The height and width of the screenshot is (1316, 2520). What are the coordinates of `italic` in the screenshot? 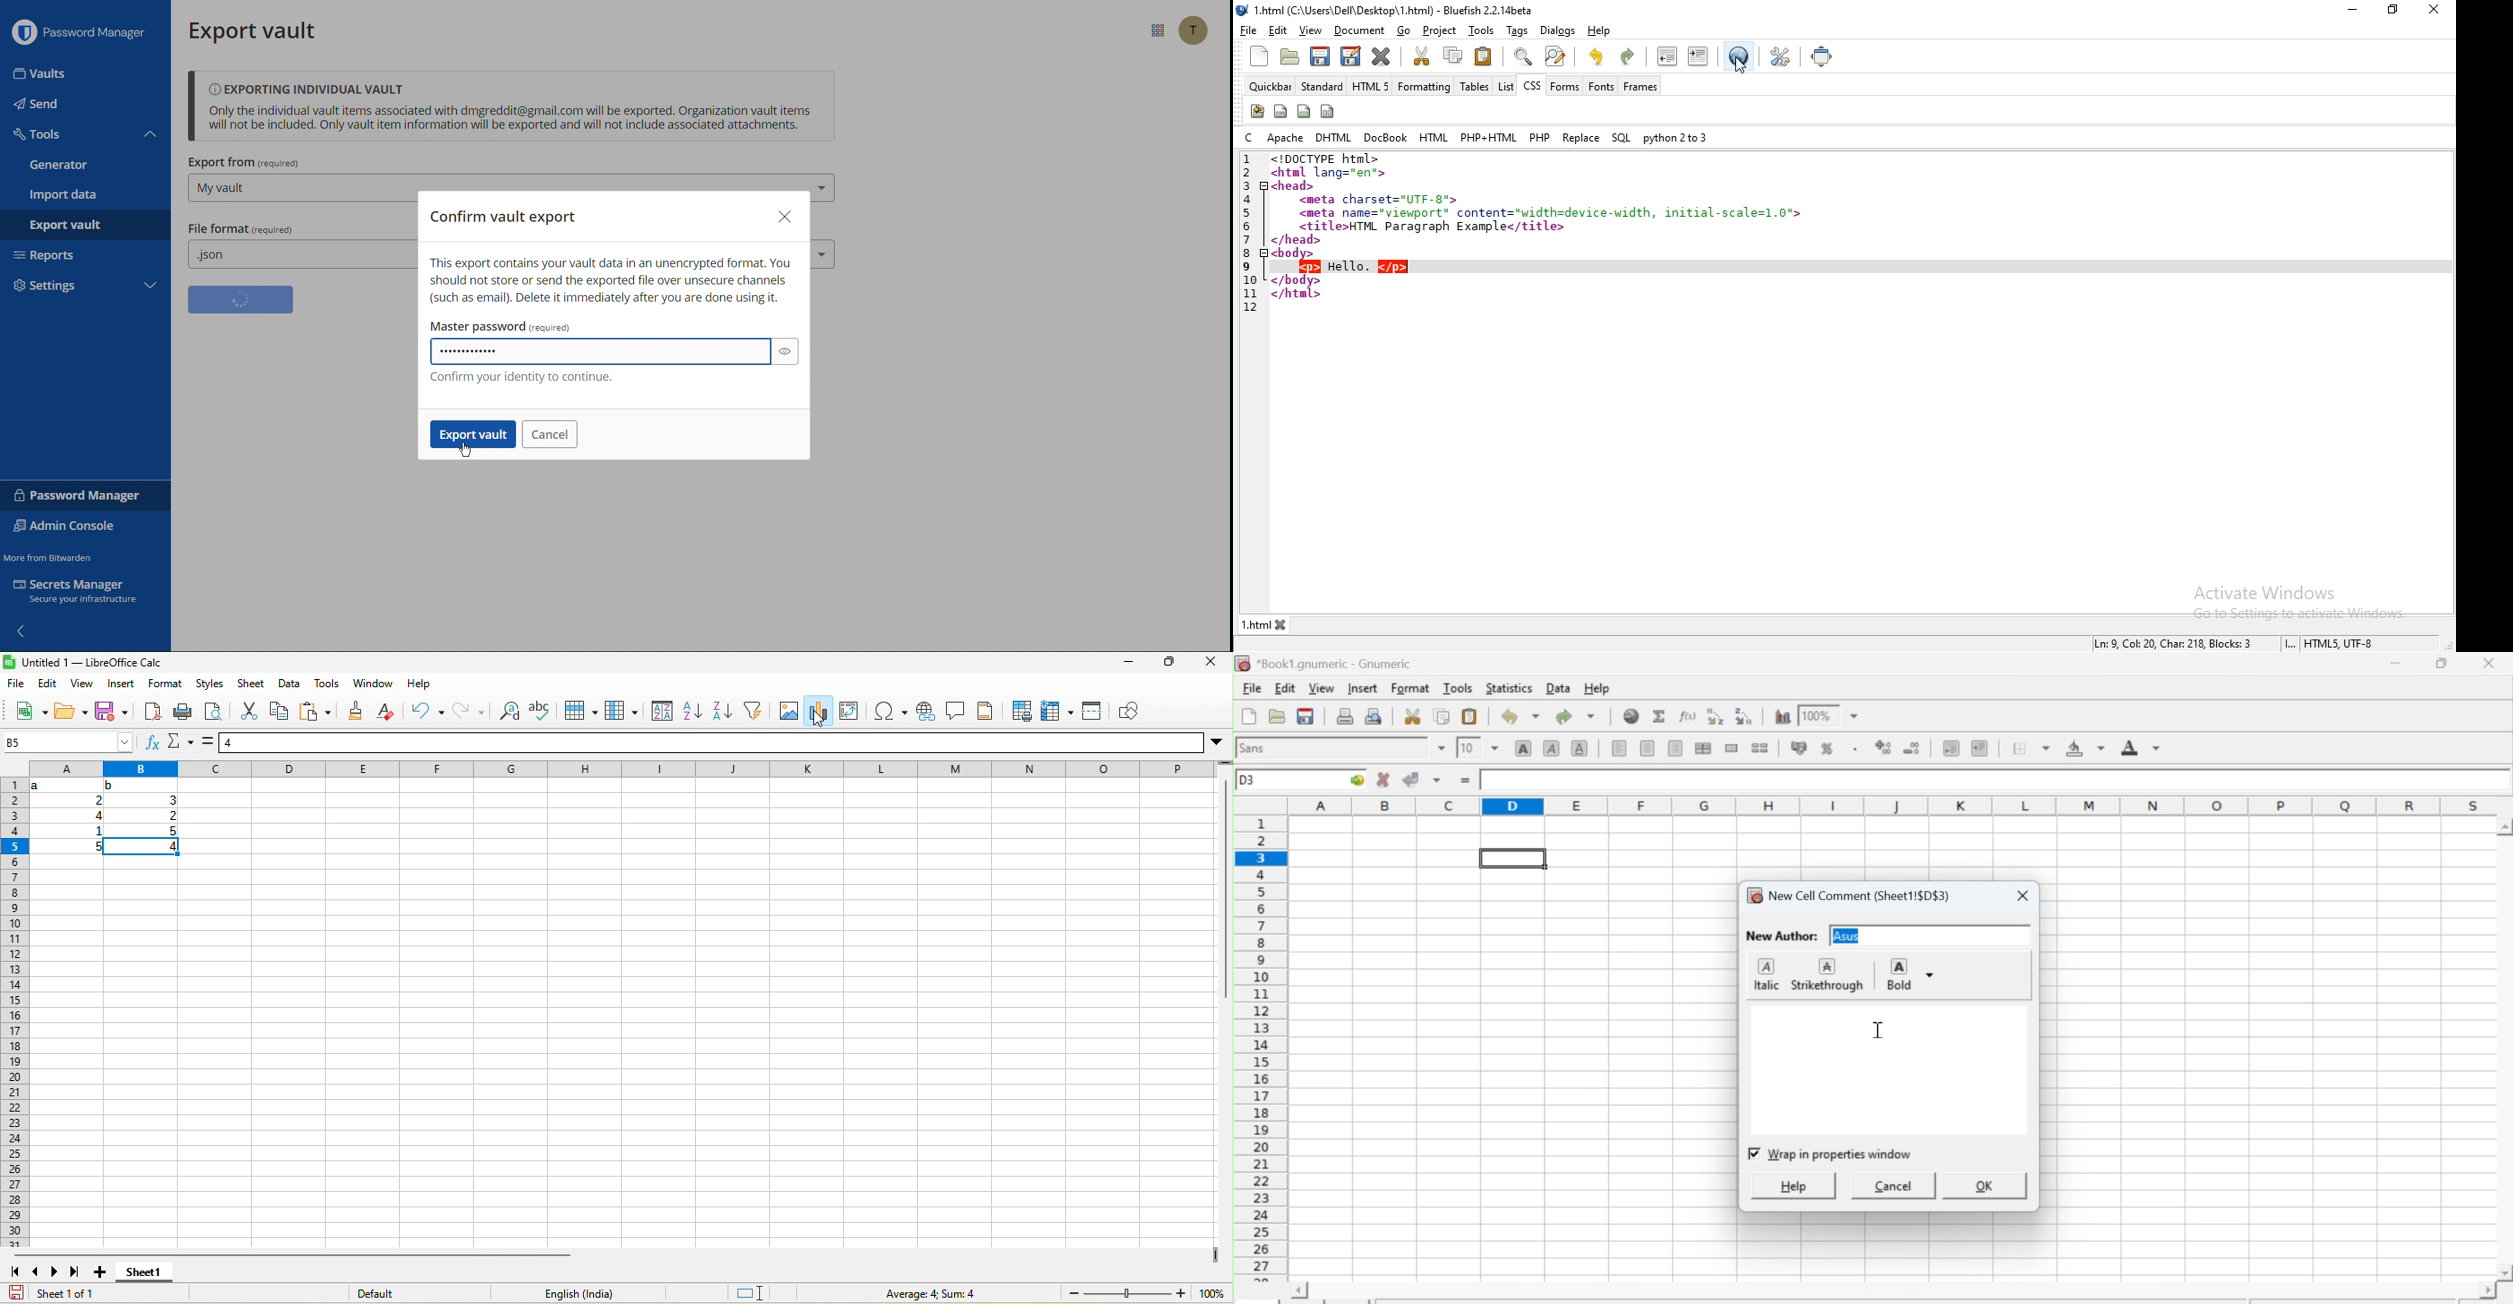 It's located at (1764, 975).